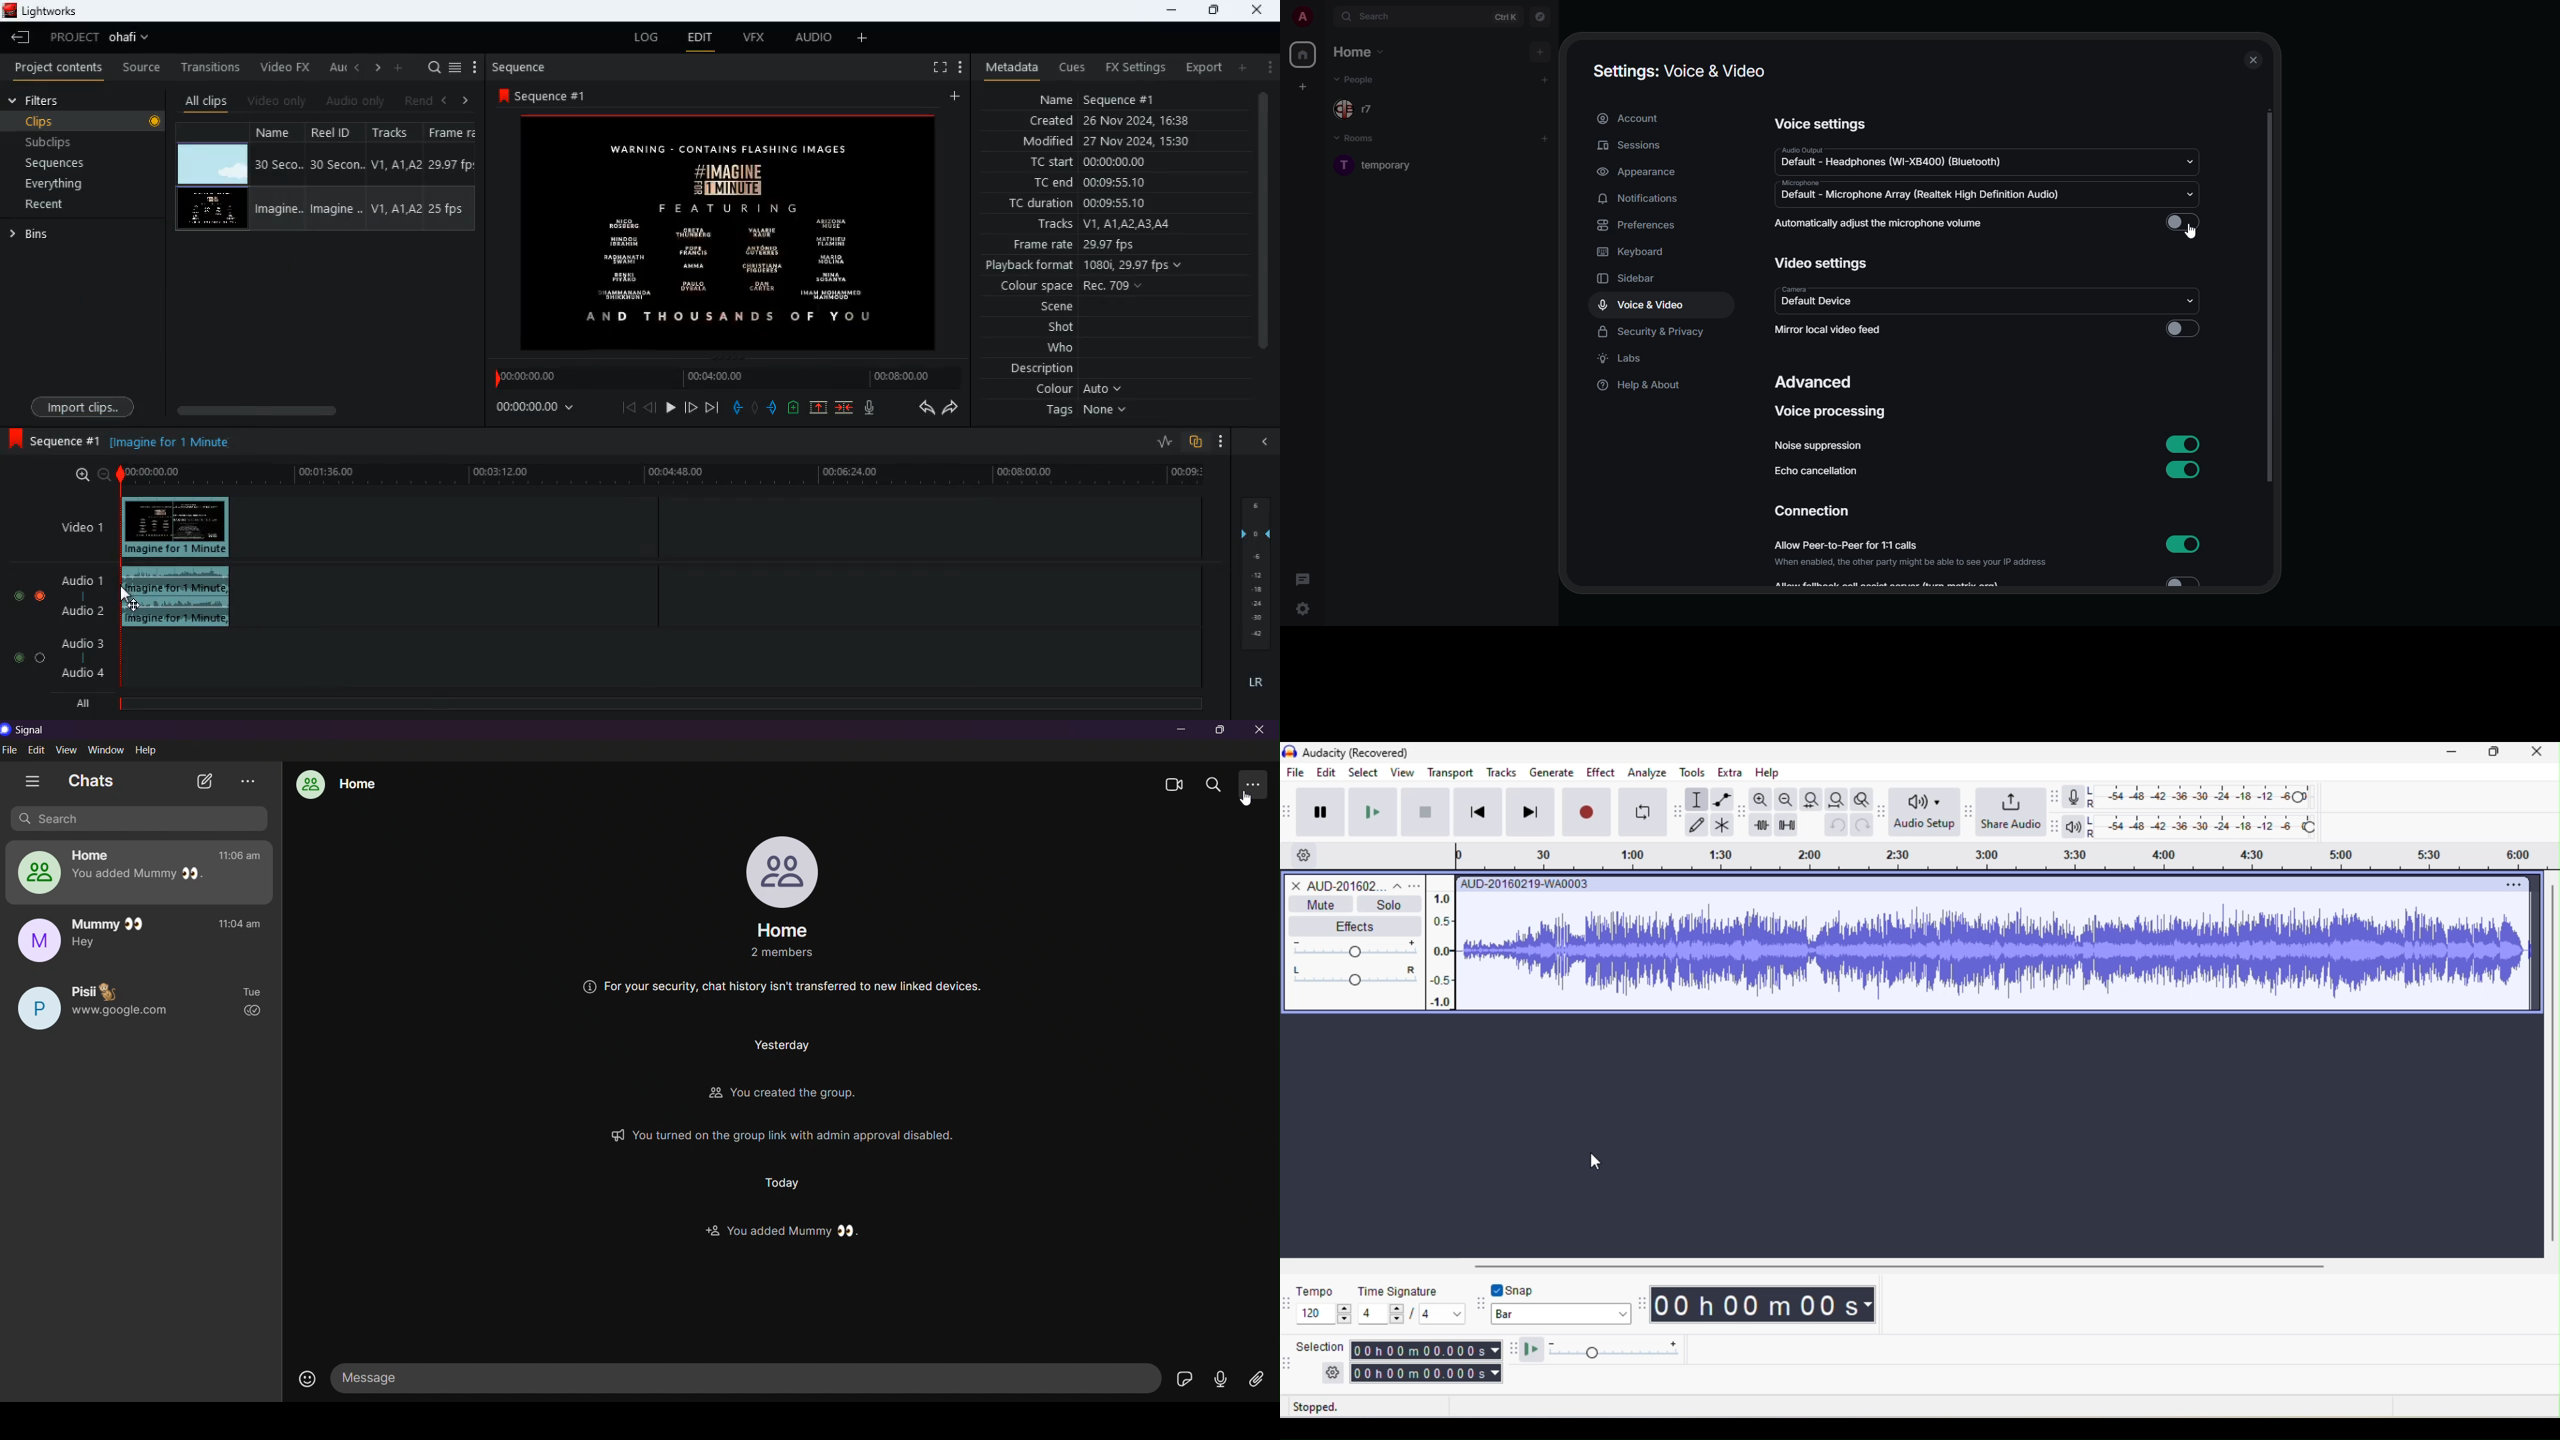  Describe the element at coordinates (1080, 390) in the screenshot. I see `colour` at that location.